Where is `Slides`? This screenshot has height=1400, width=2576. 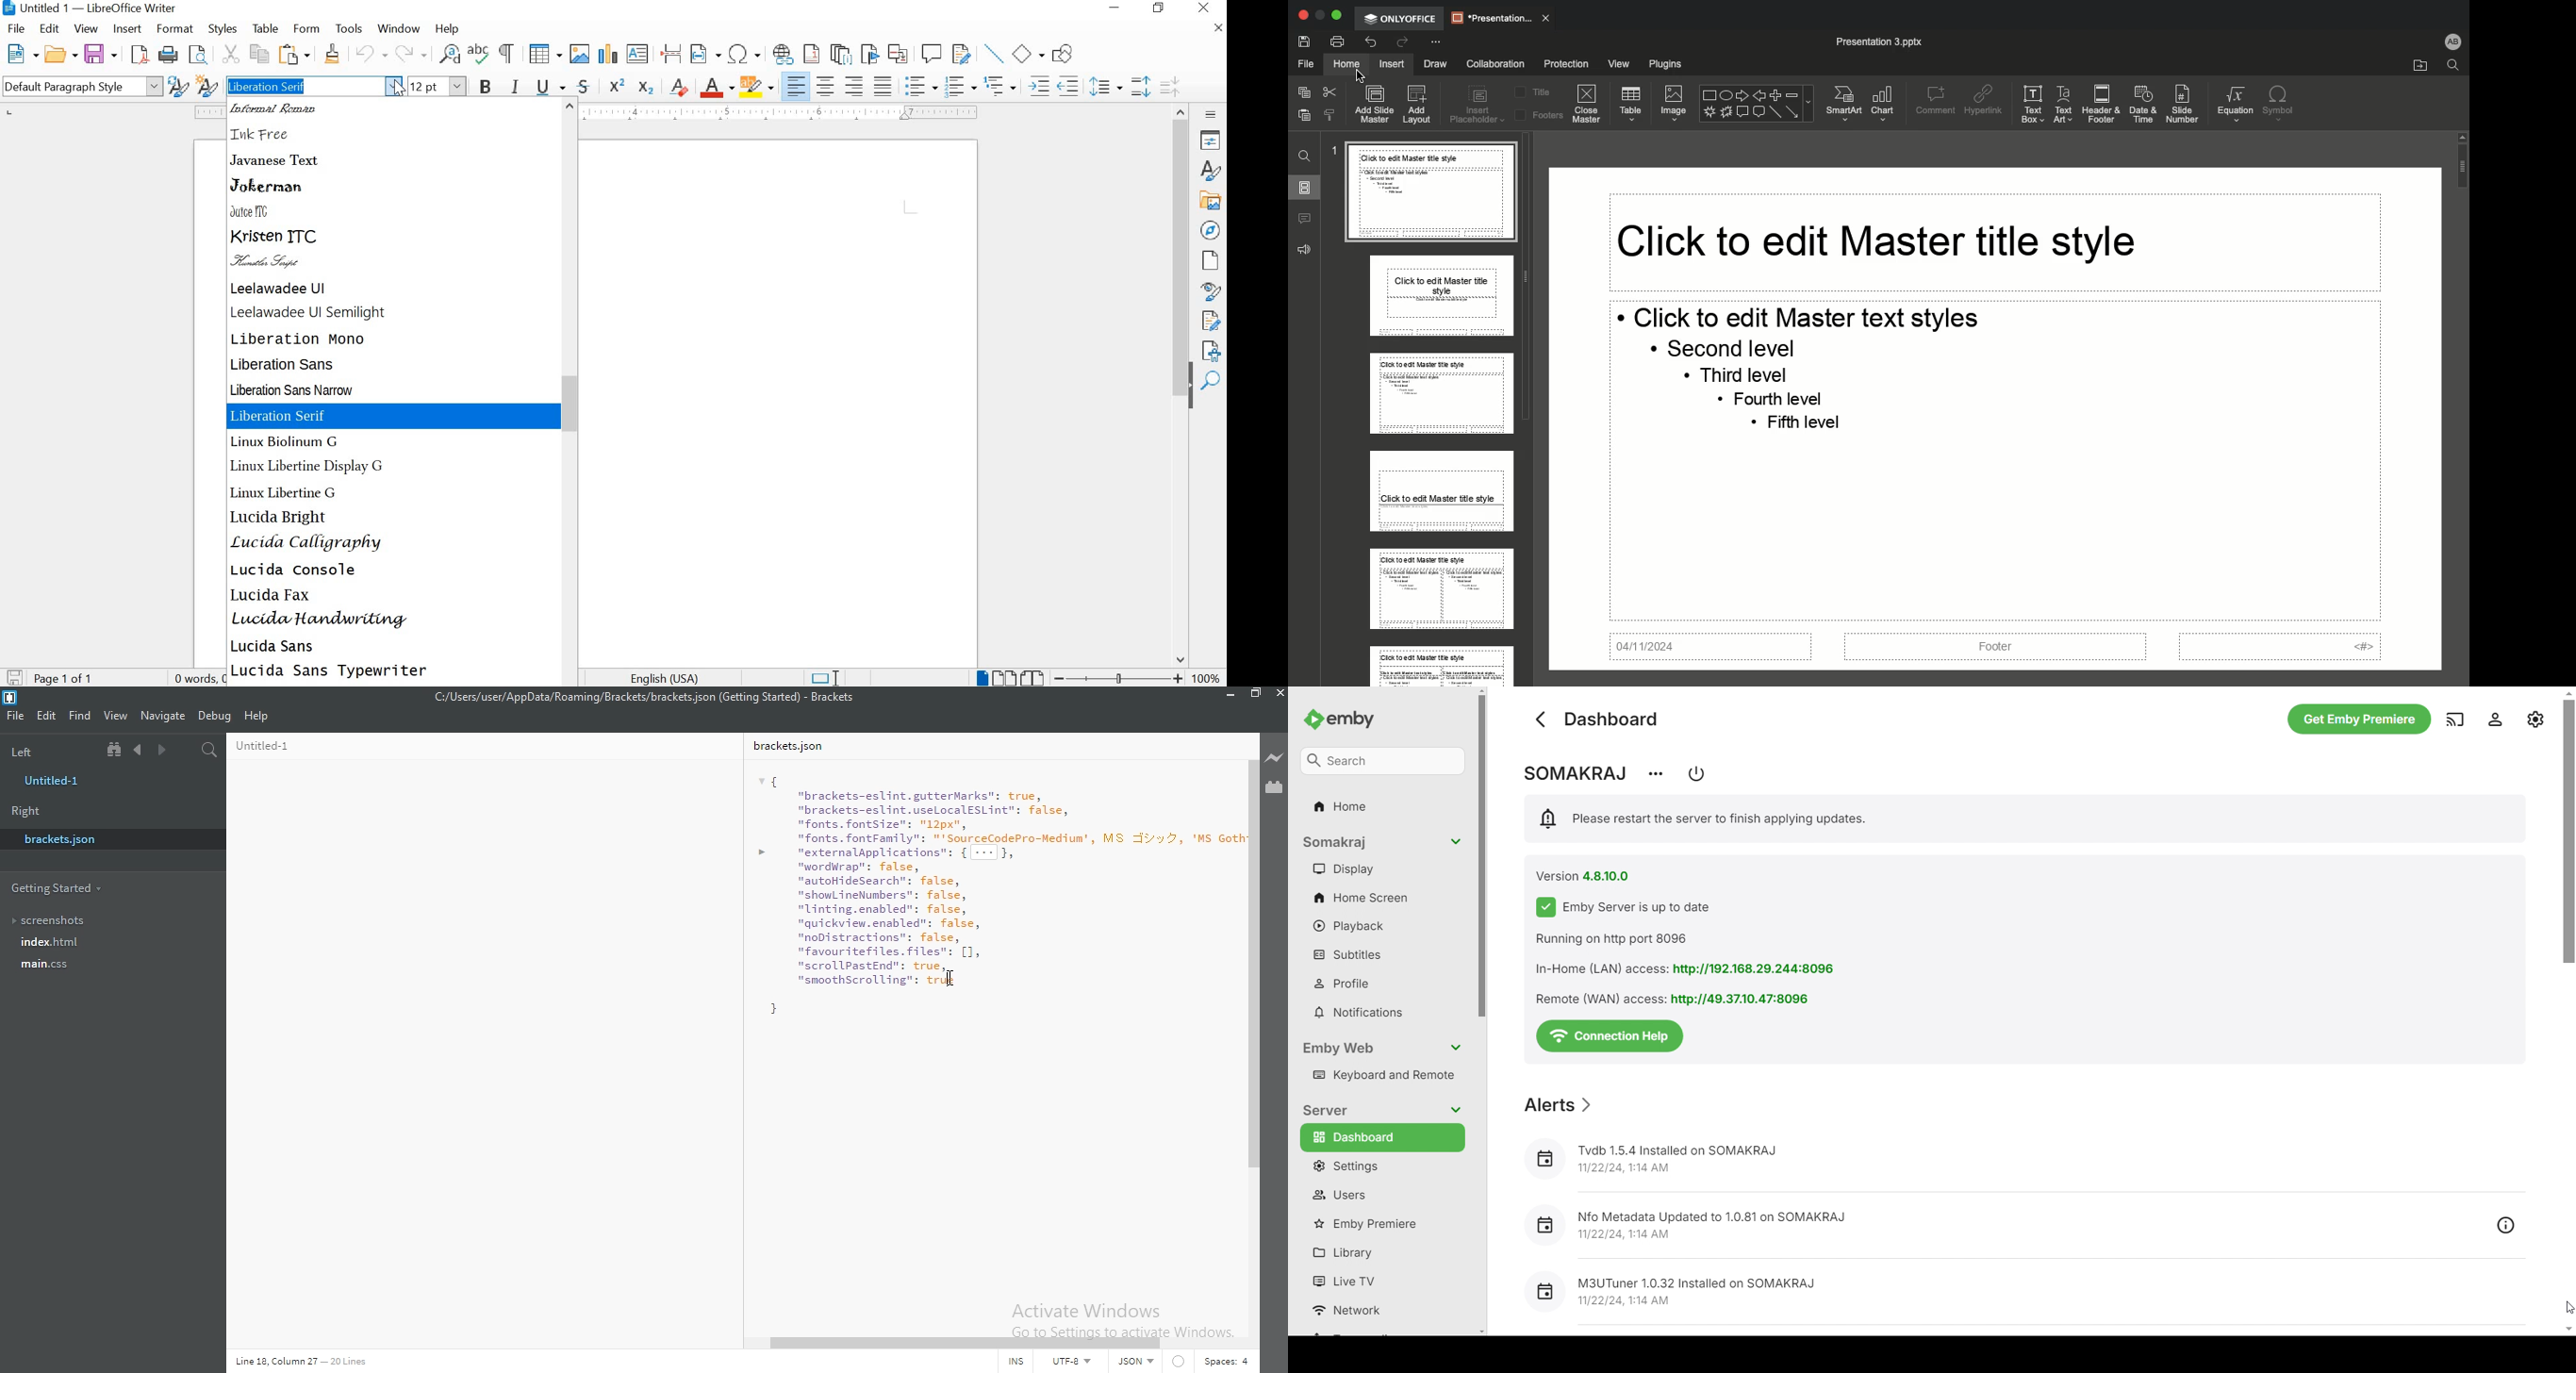
Slides is located at coordinates (1304, 187).